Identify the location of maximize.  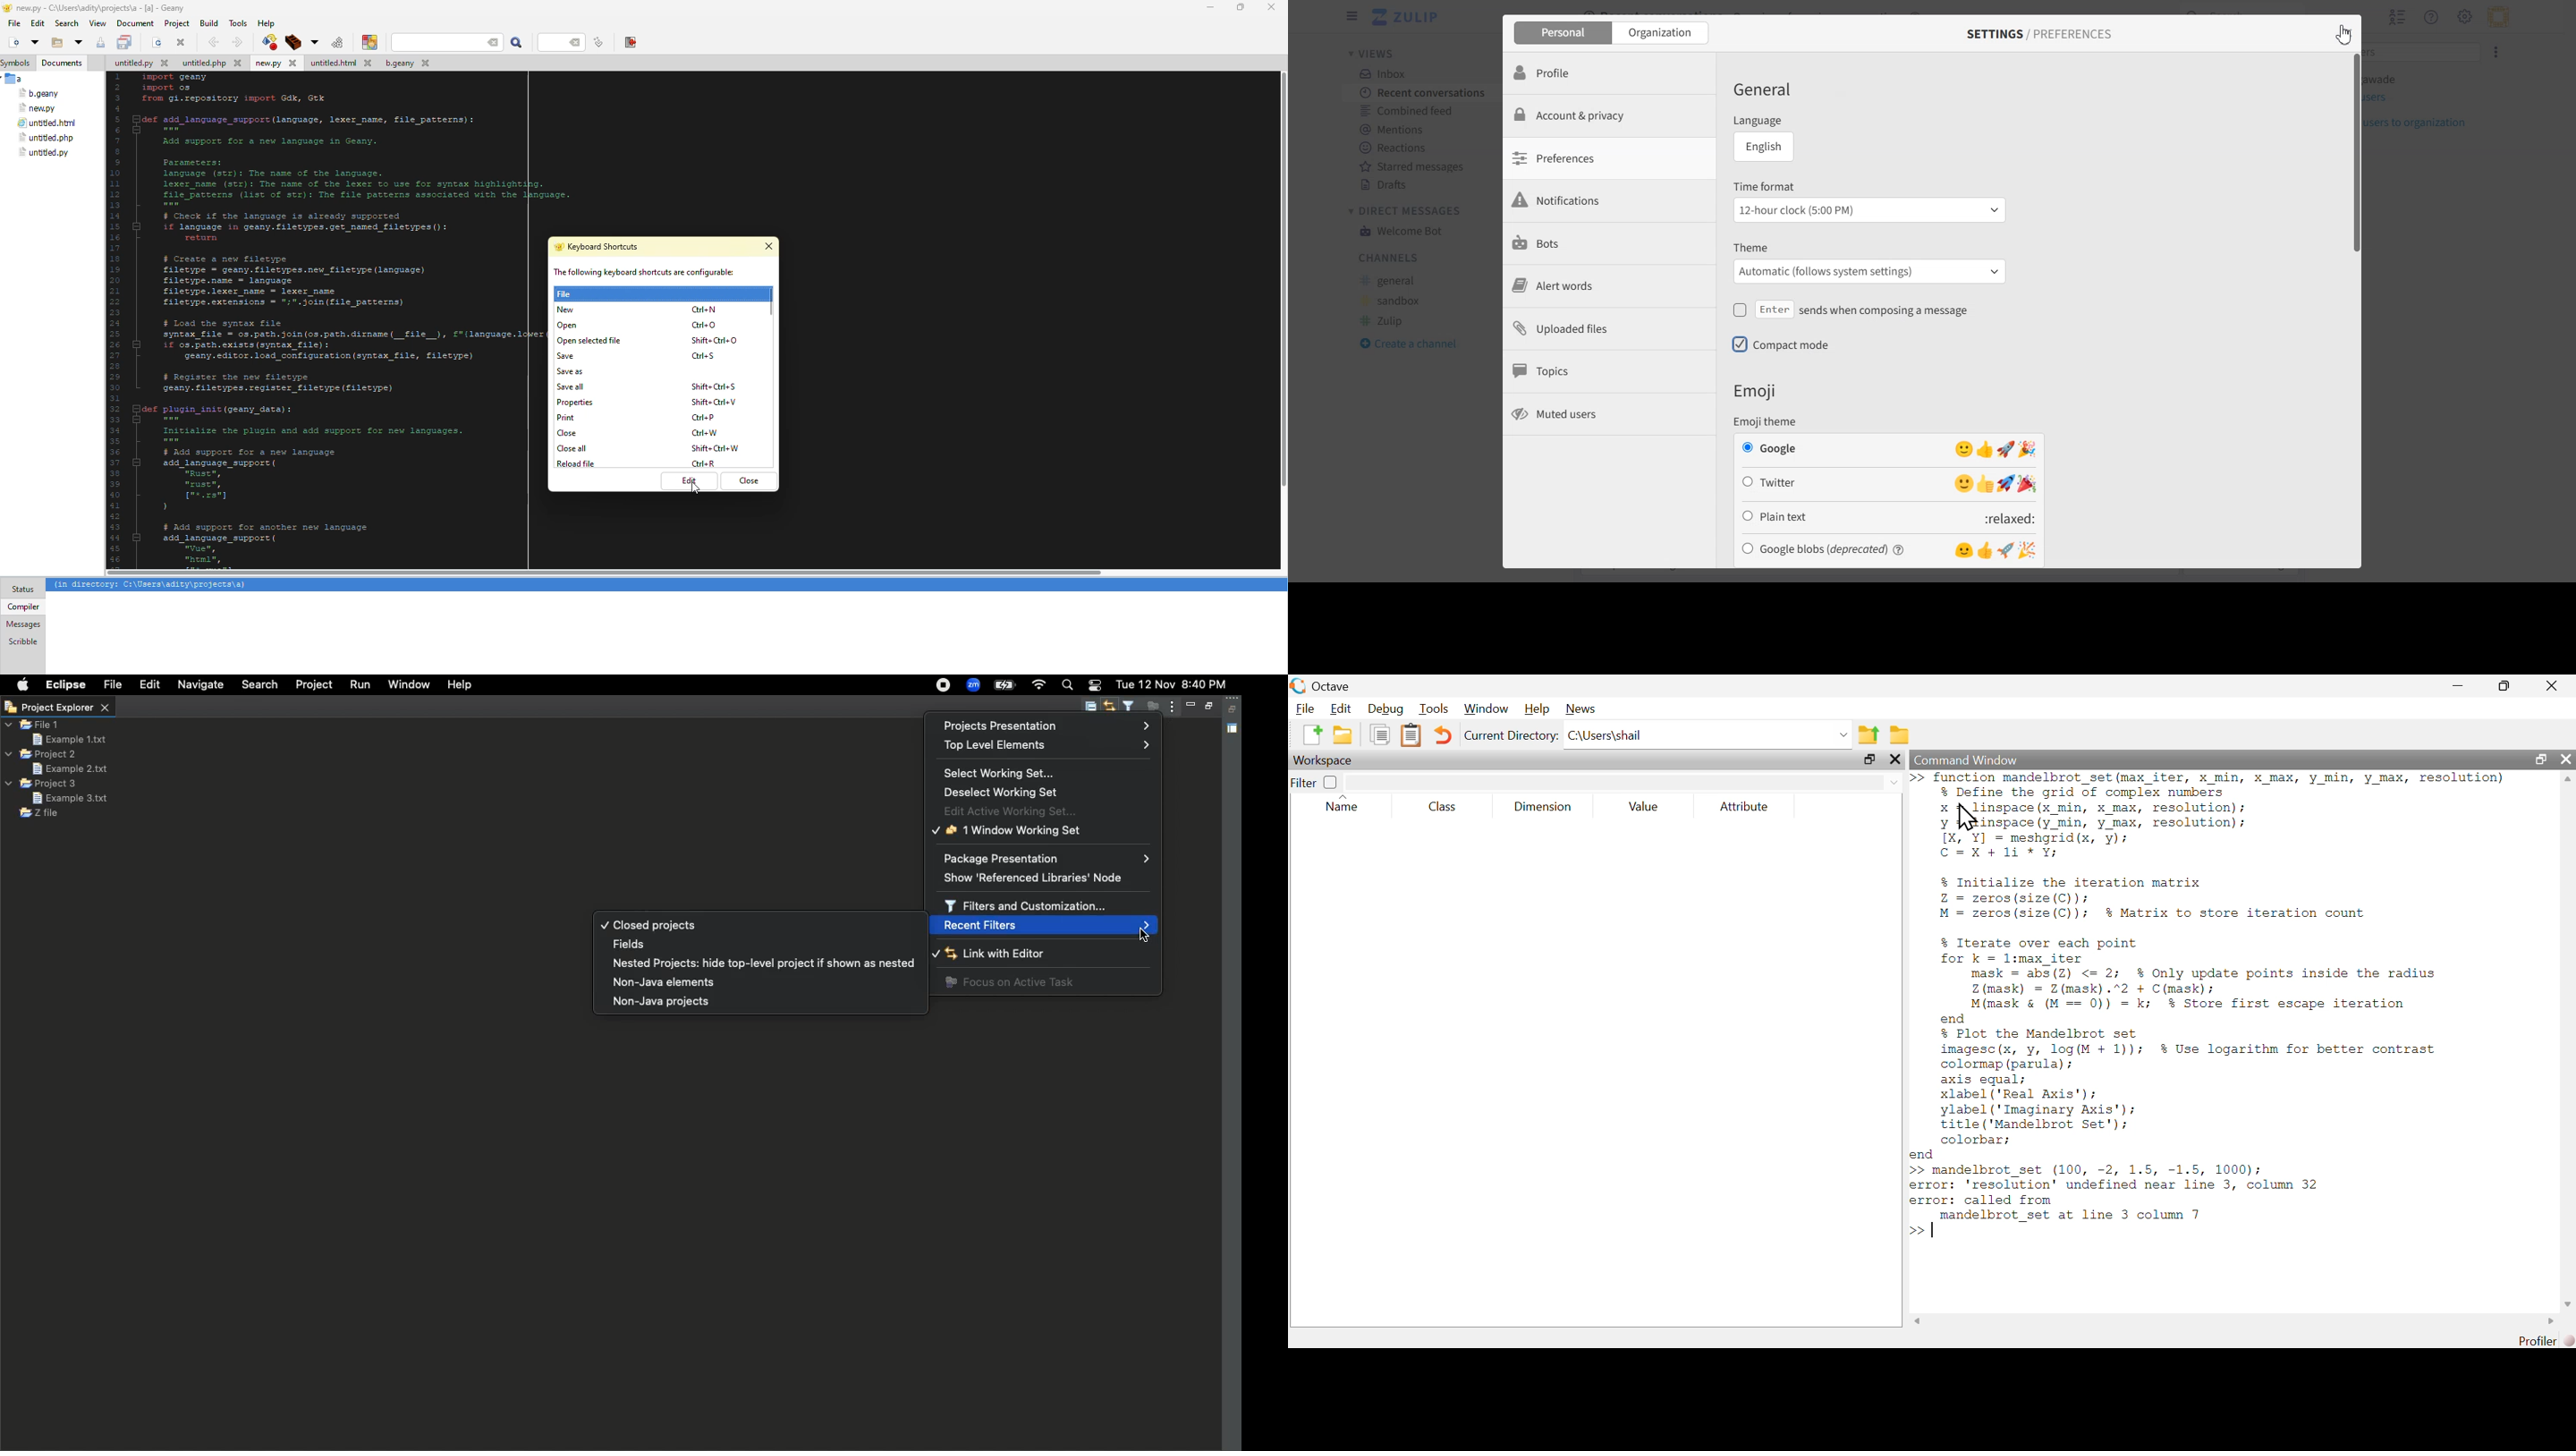
(2541, 760).